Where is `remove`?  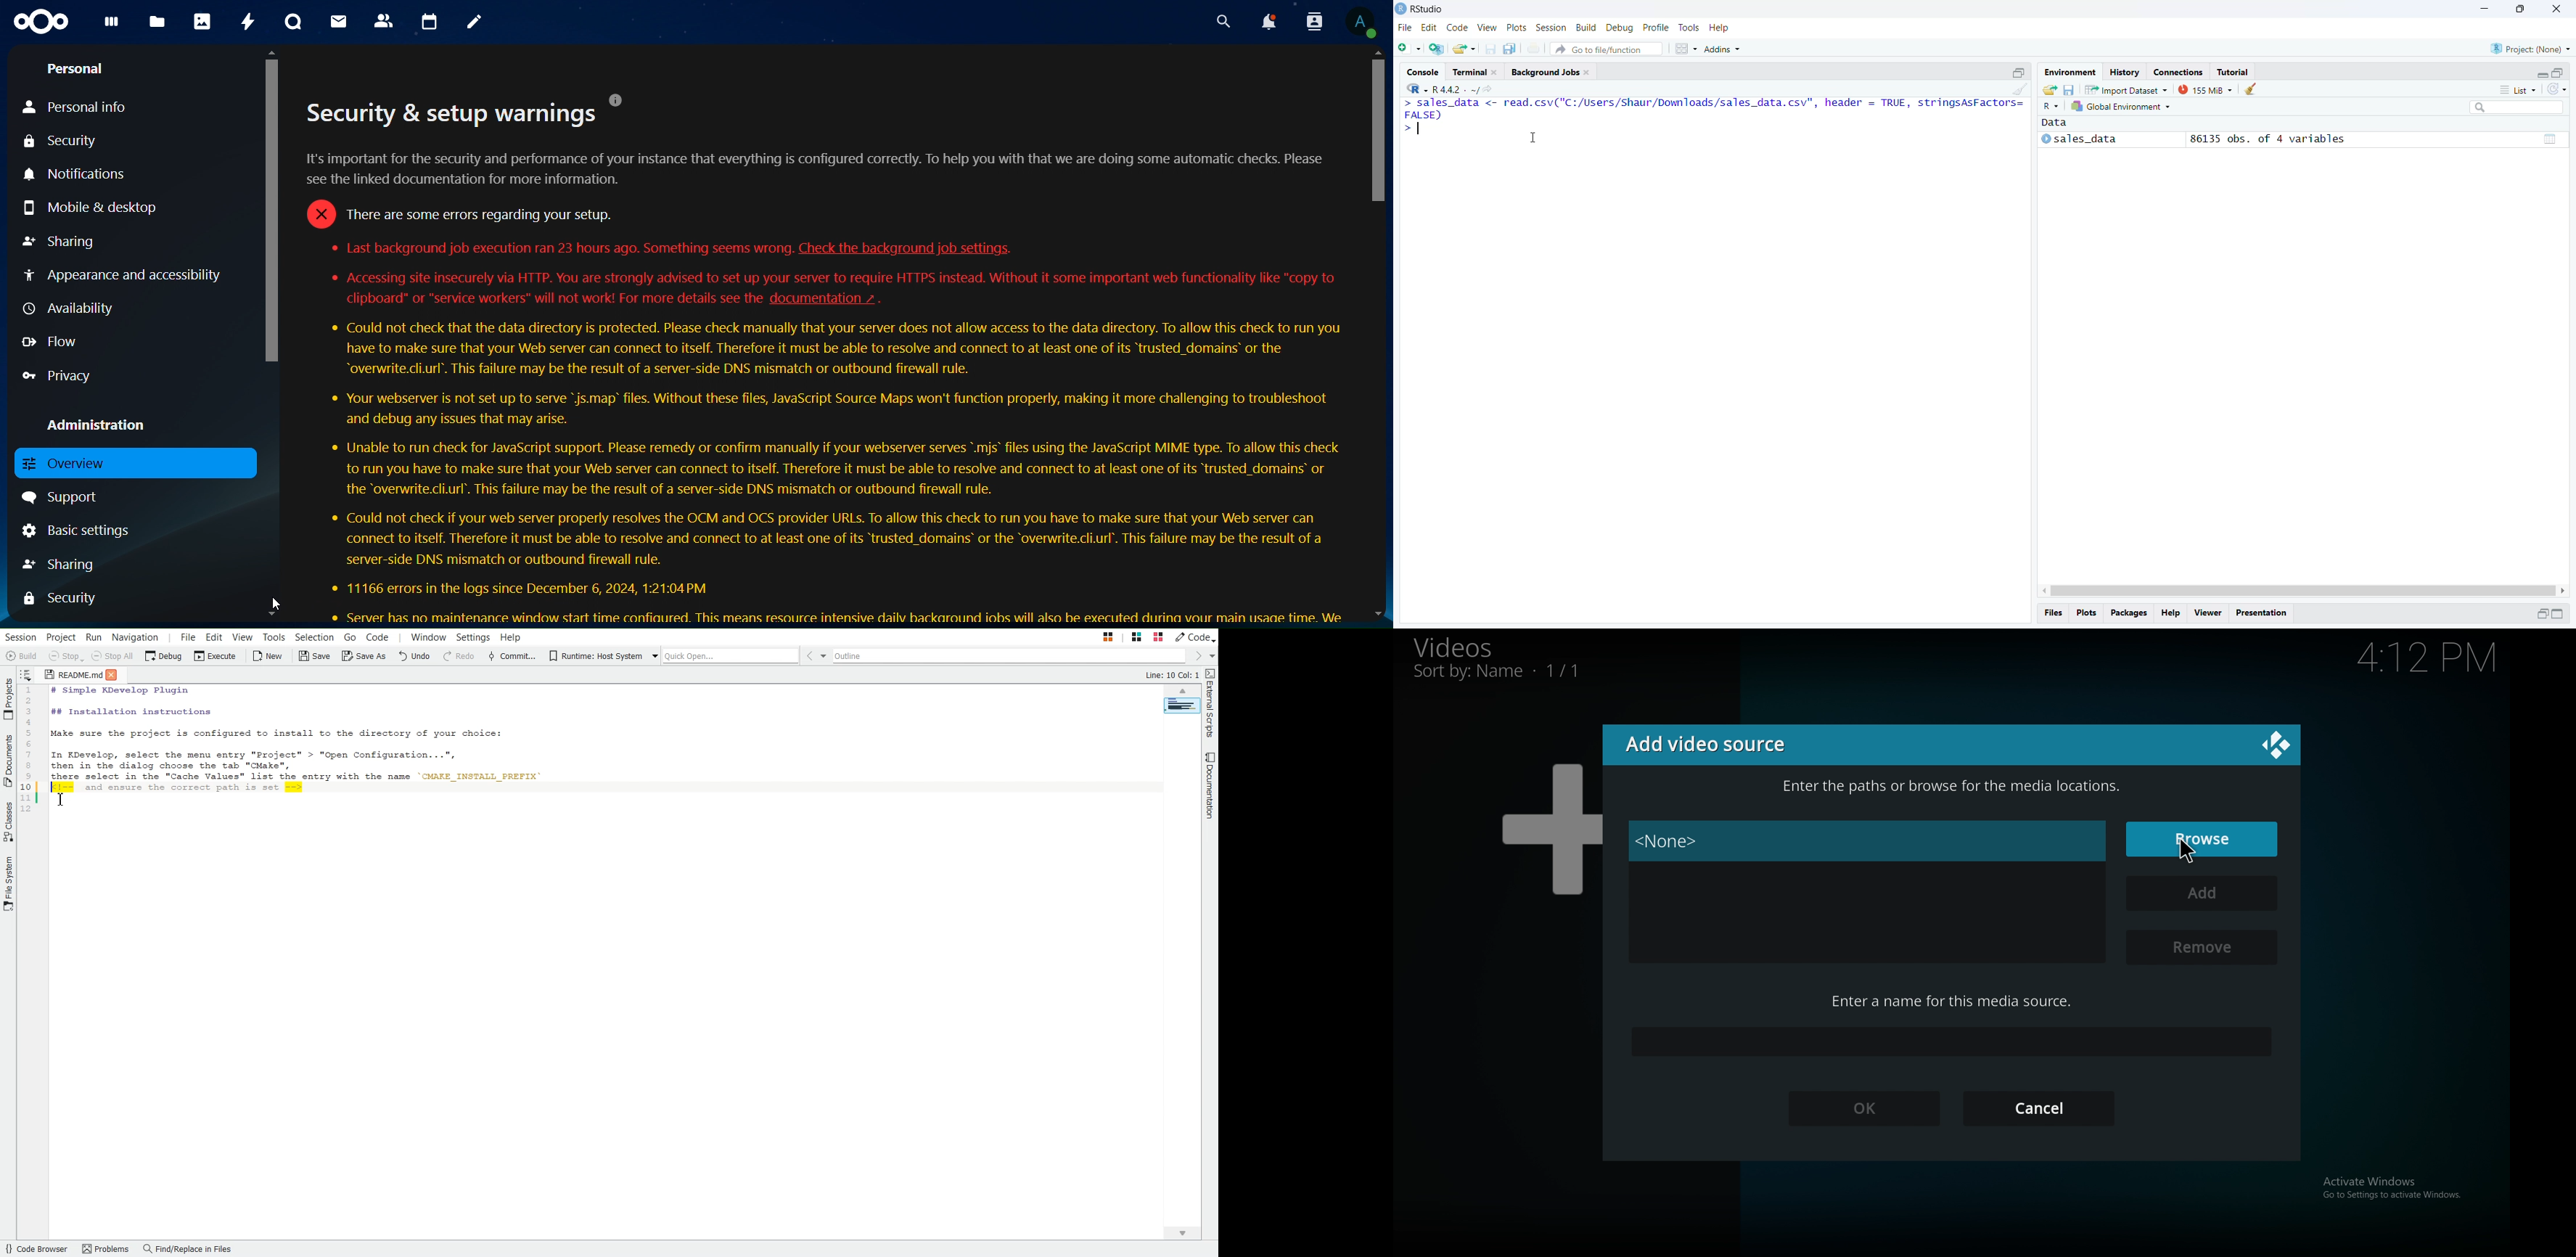
remove is located at coordinates (2200, 949).